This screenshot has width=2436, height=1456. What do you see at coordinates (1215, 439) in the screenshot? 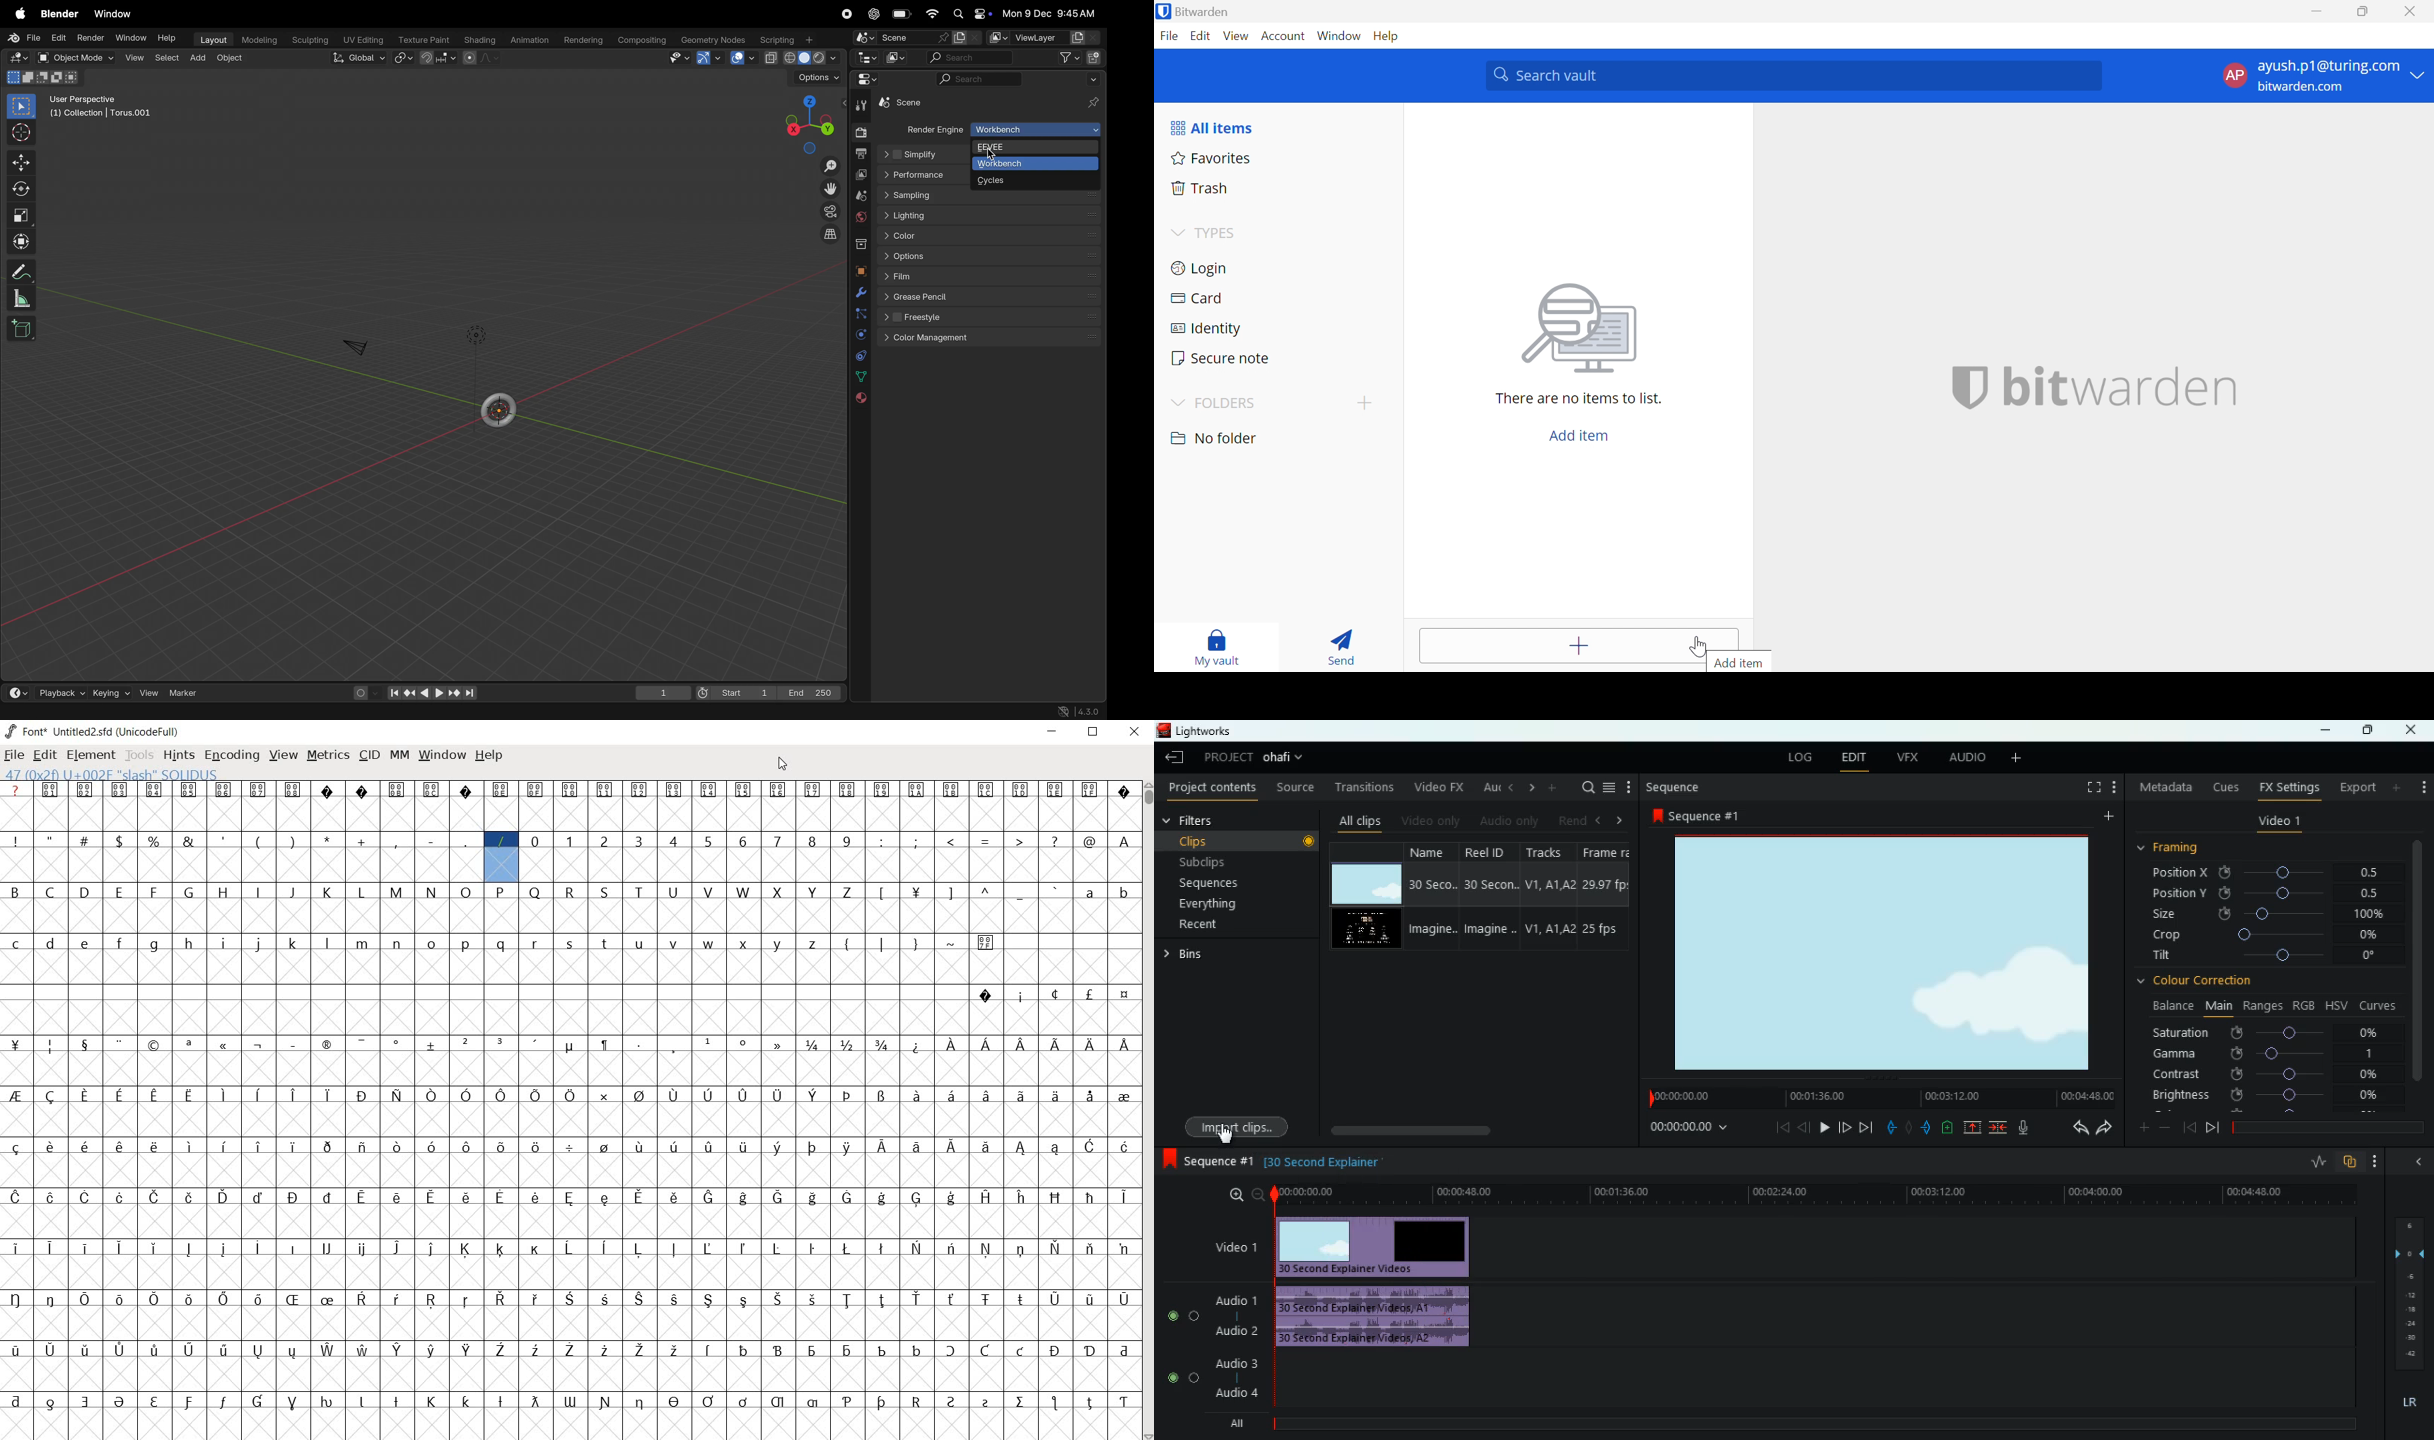
I see `No folder` at bounding box center [1215, 439].